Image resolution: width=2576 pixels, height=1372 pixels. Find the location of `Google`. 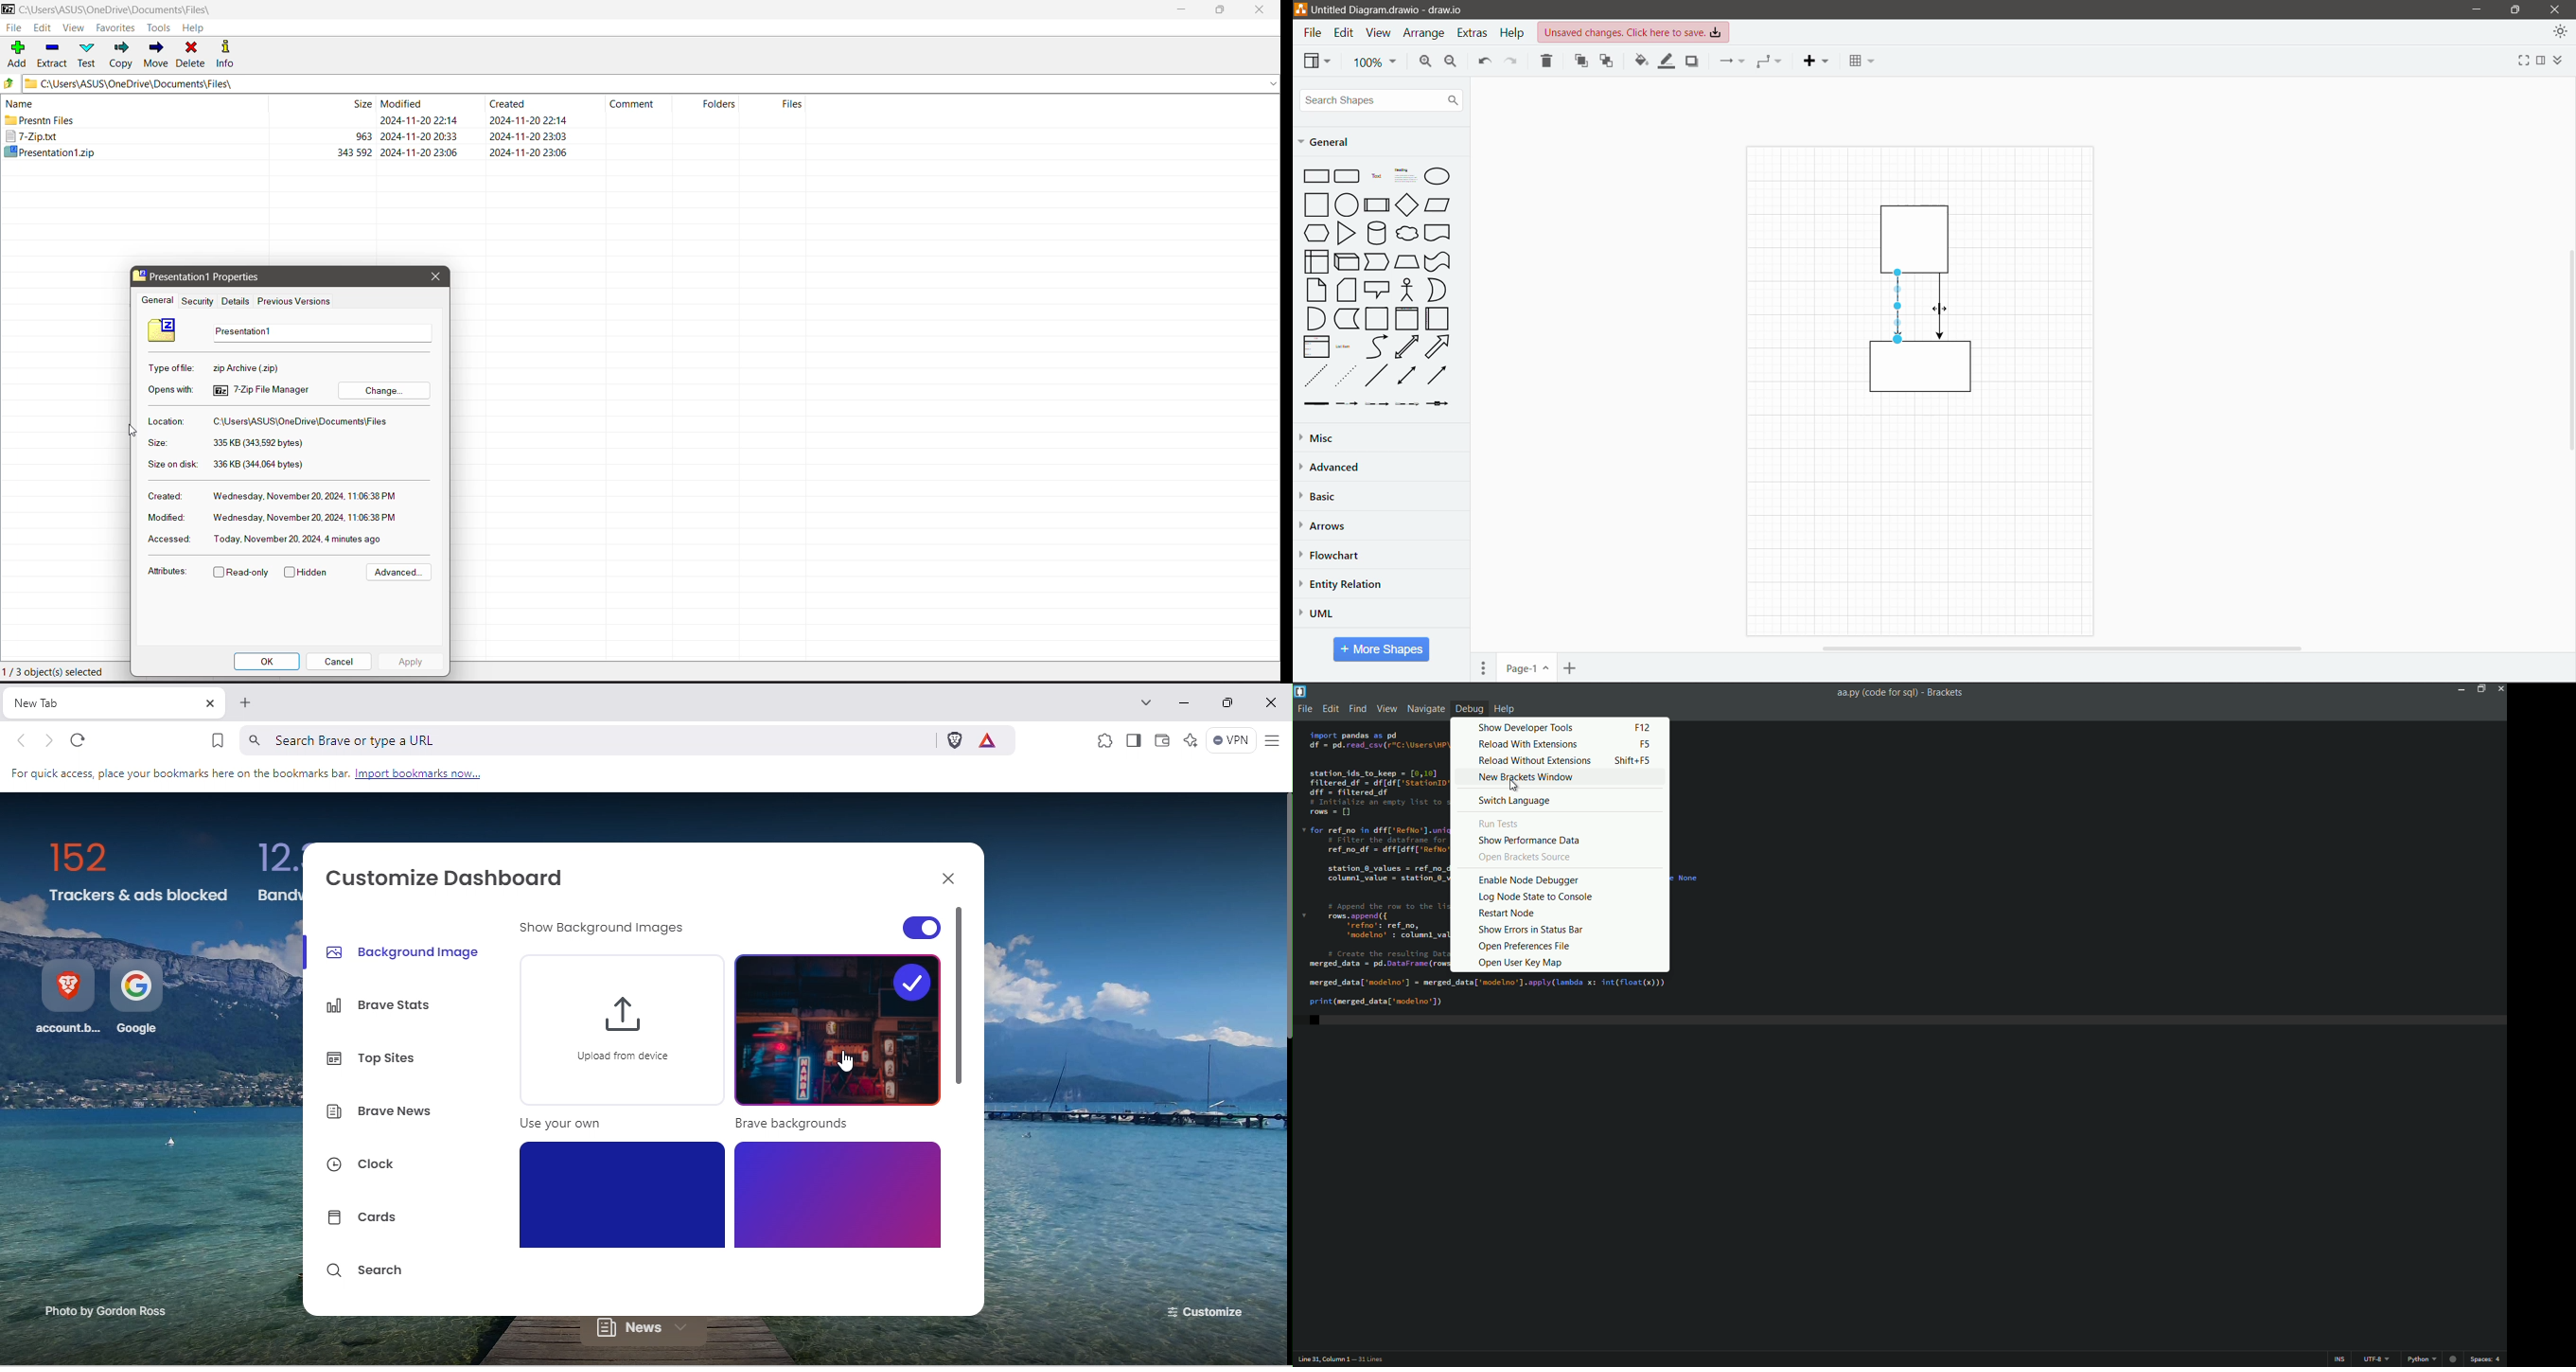

Google is located at coordinates (141, 1000).